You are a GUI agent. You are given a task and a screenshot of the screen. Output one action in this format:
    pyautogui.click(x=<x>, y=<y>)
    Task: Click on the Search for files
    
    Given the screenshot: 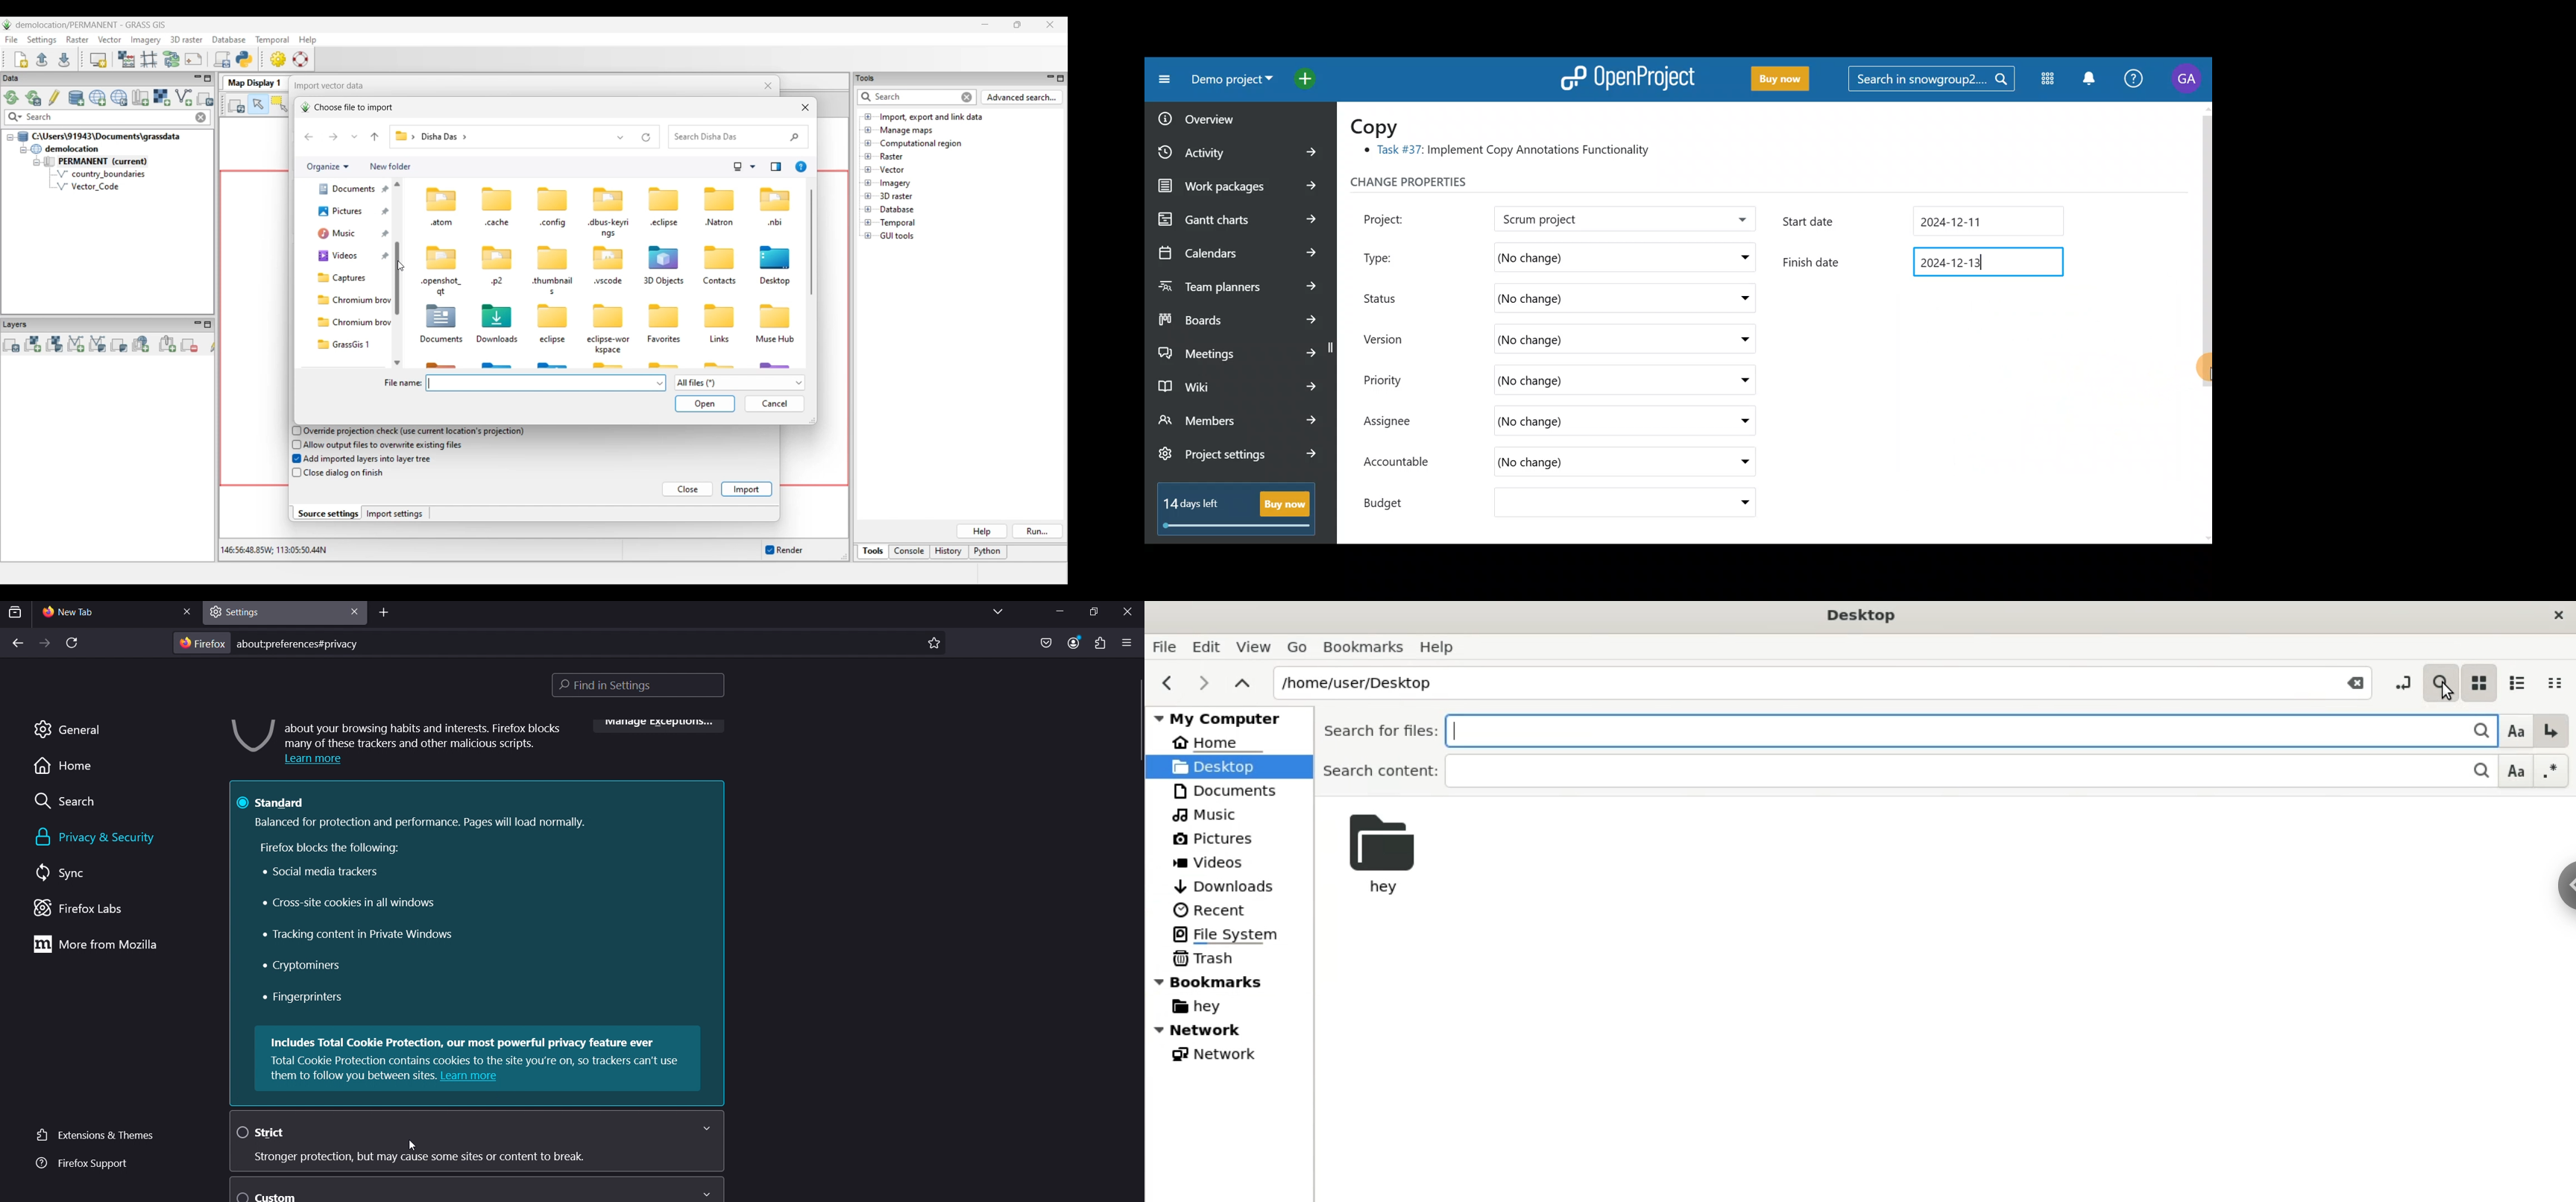 What is the action you would take?
    pyautogui.click(x=1878, y=731)
    